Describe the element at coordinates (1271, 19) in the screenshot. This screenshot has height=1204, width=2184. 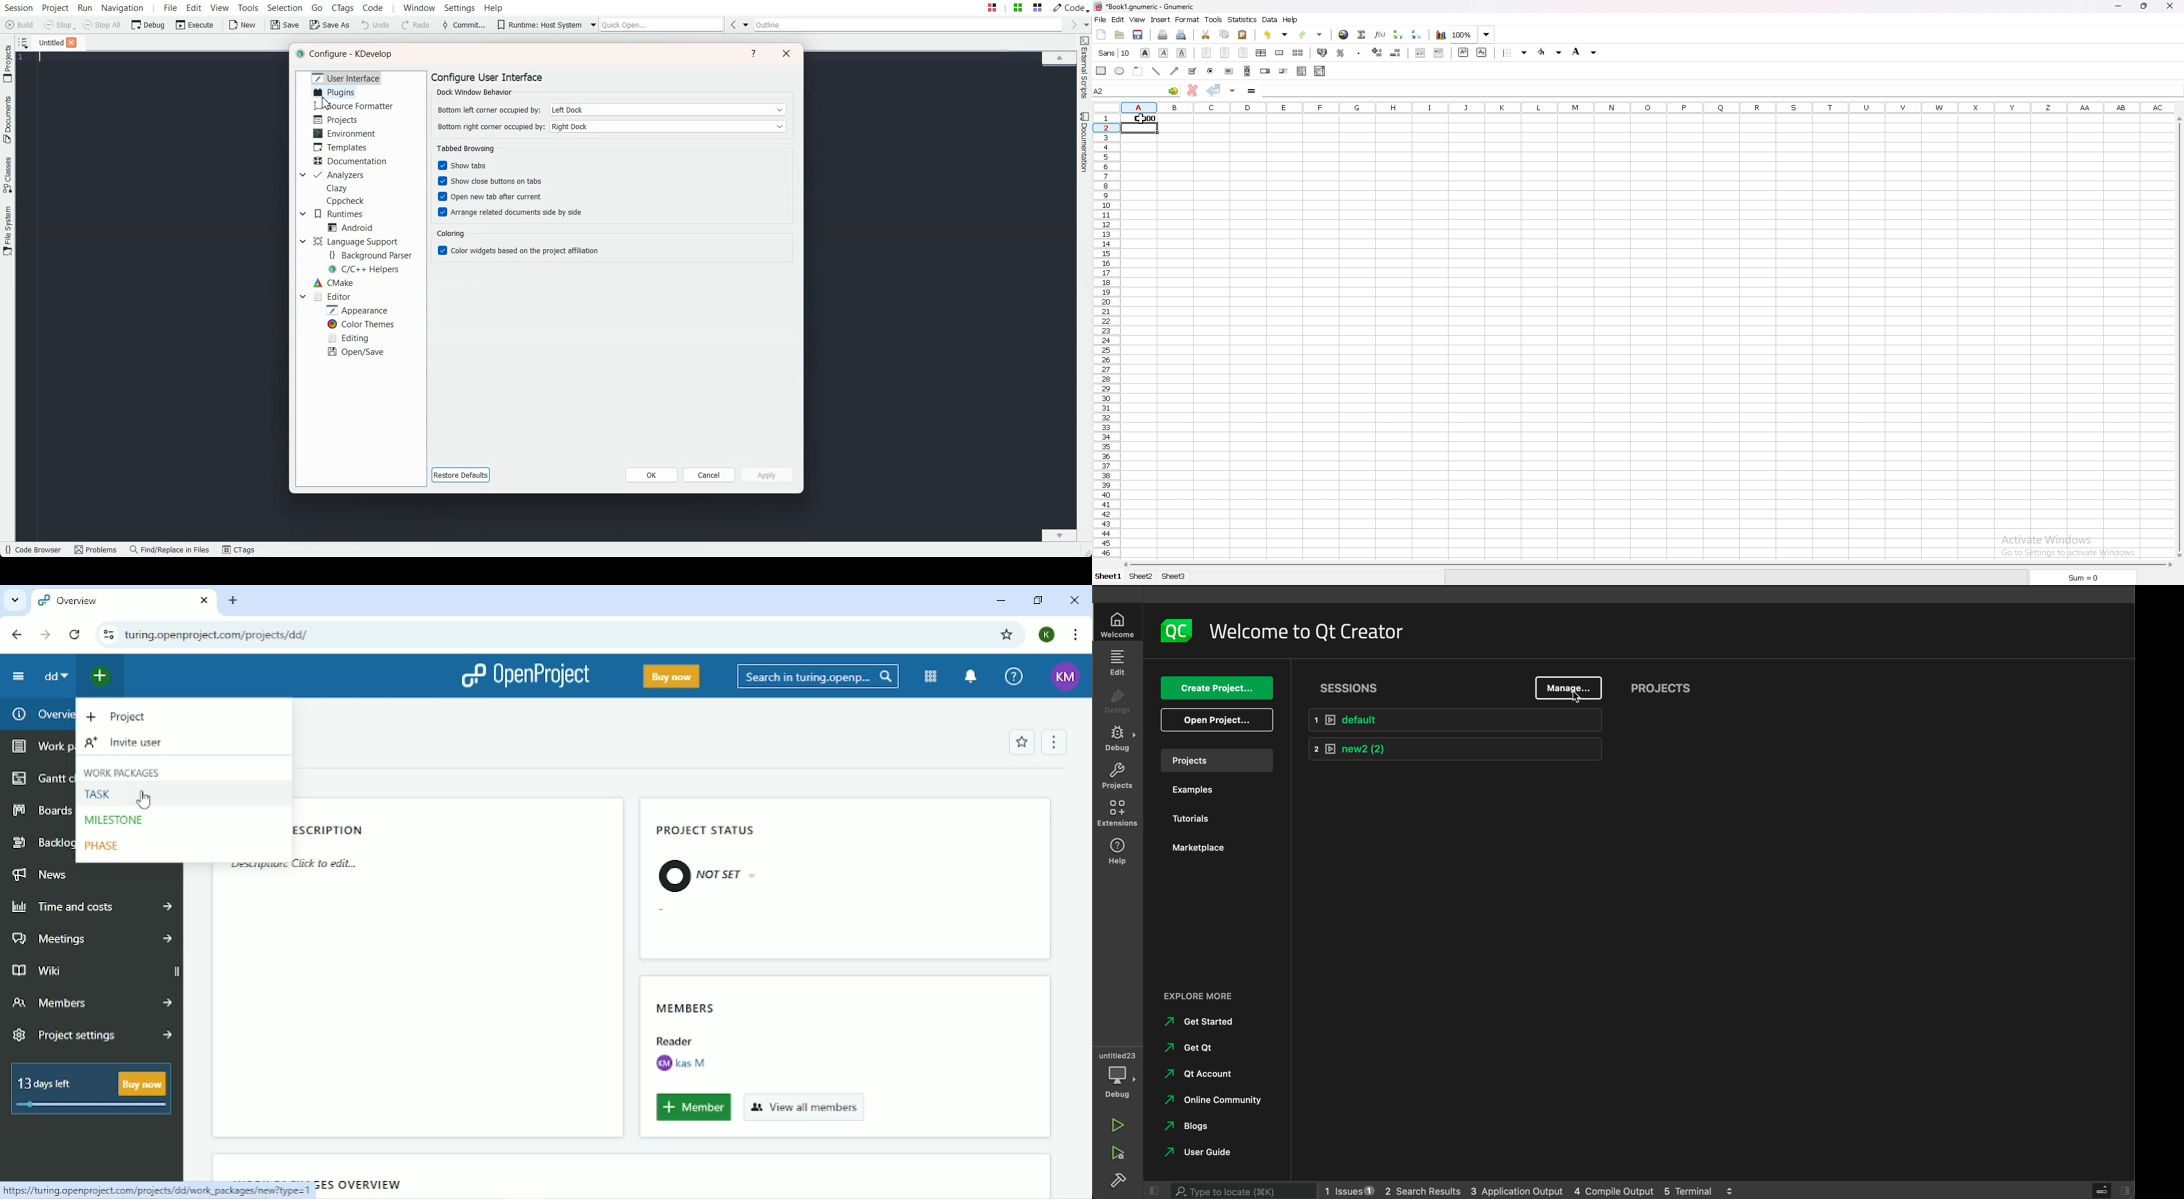
I see `data` at that location.